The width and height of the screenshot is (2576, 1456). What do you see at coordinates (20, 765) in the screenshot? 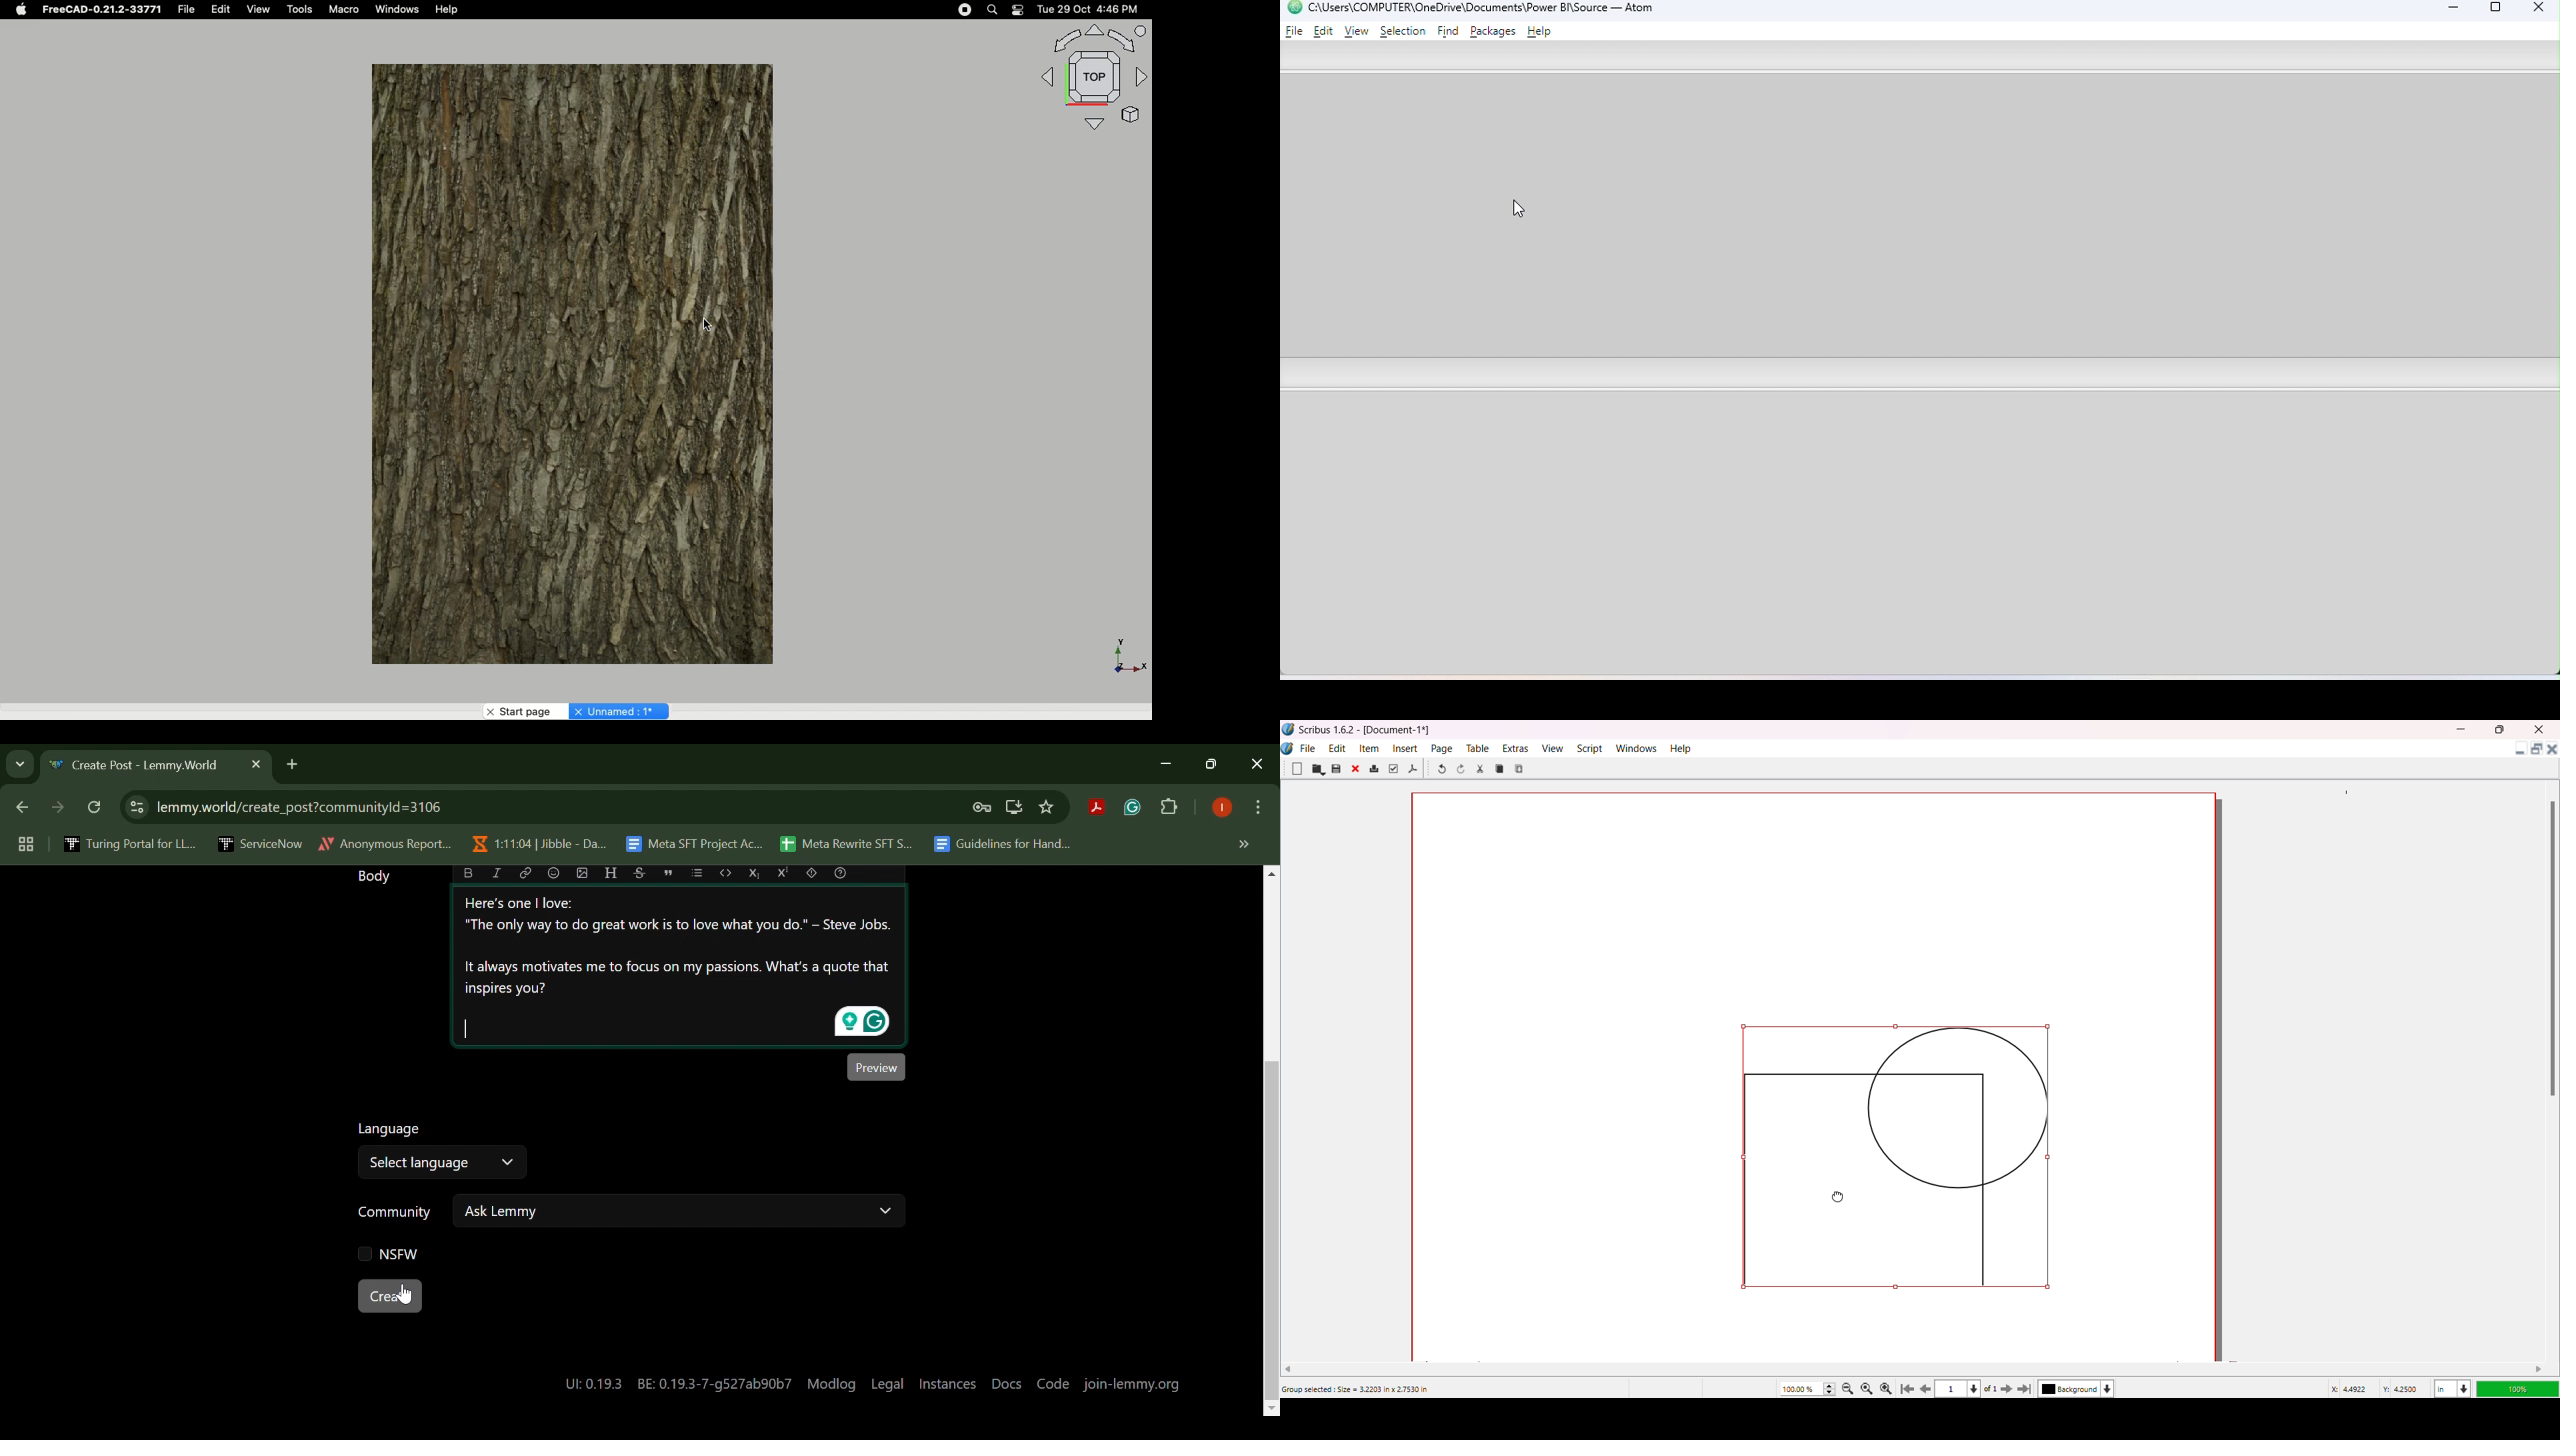
I see `Previous Page Dropdown Menu` at bounding box center [20, 765].